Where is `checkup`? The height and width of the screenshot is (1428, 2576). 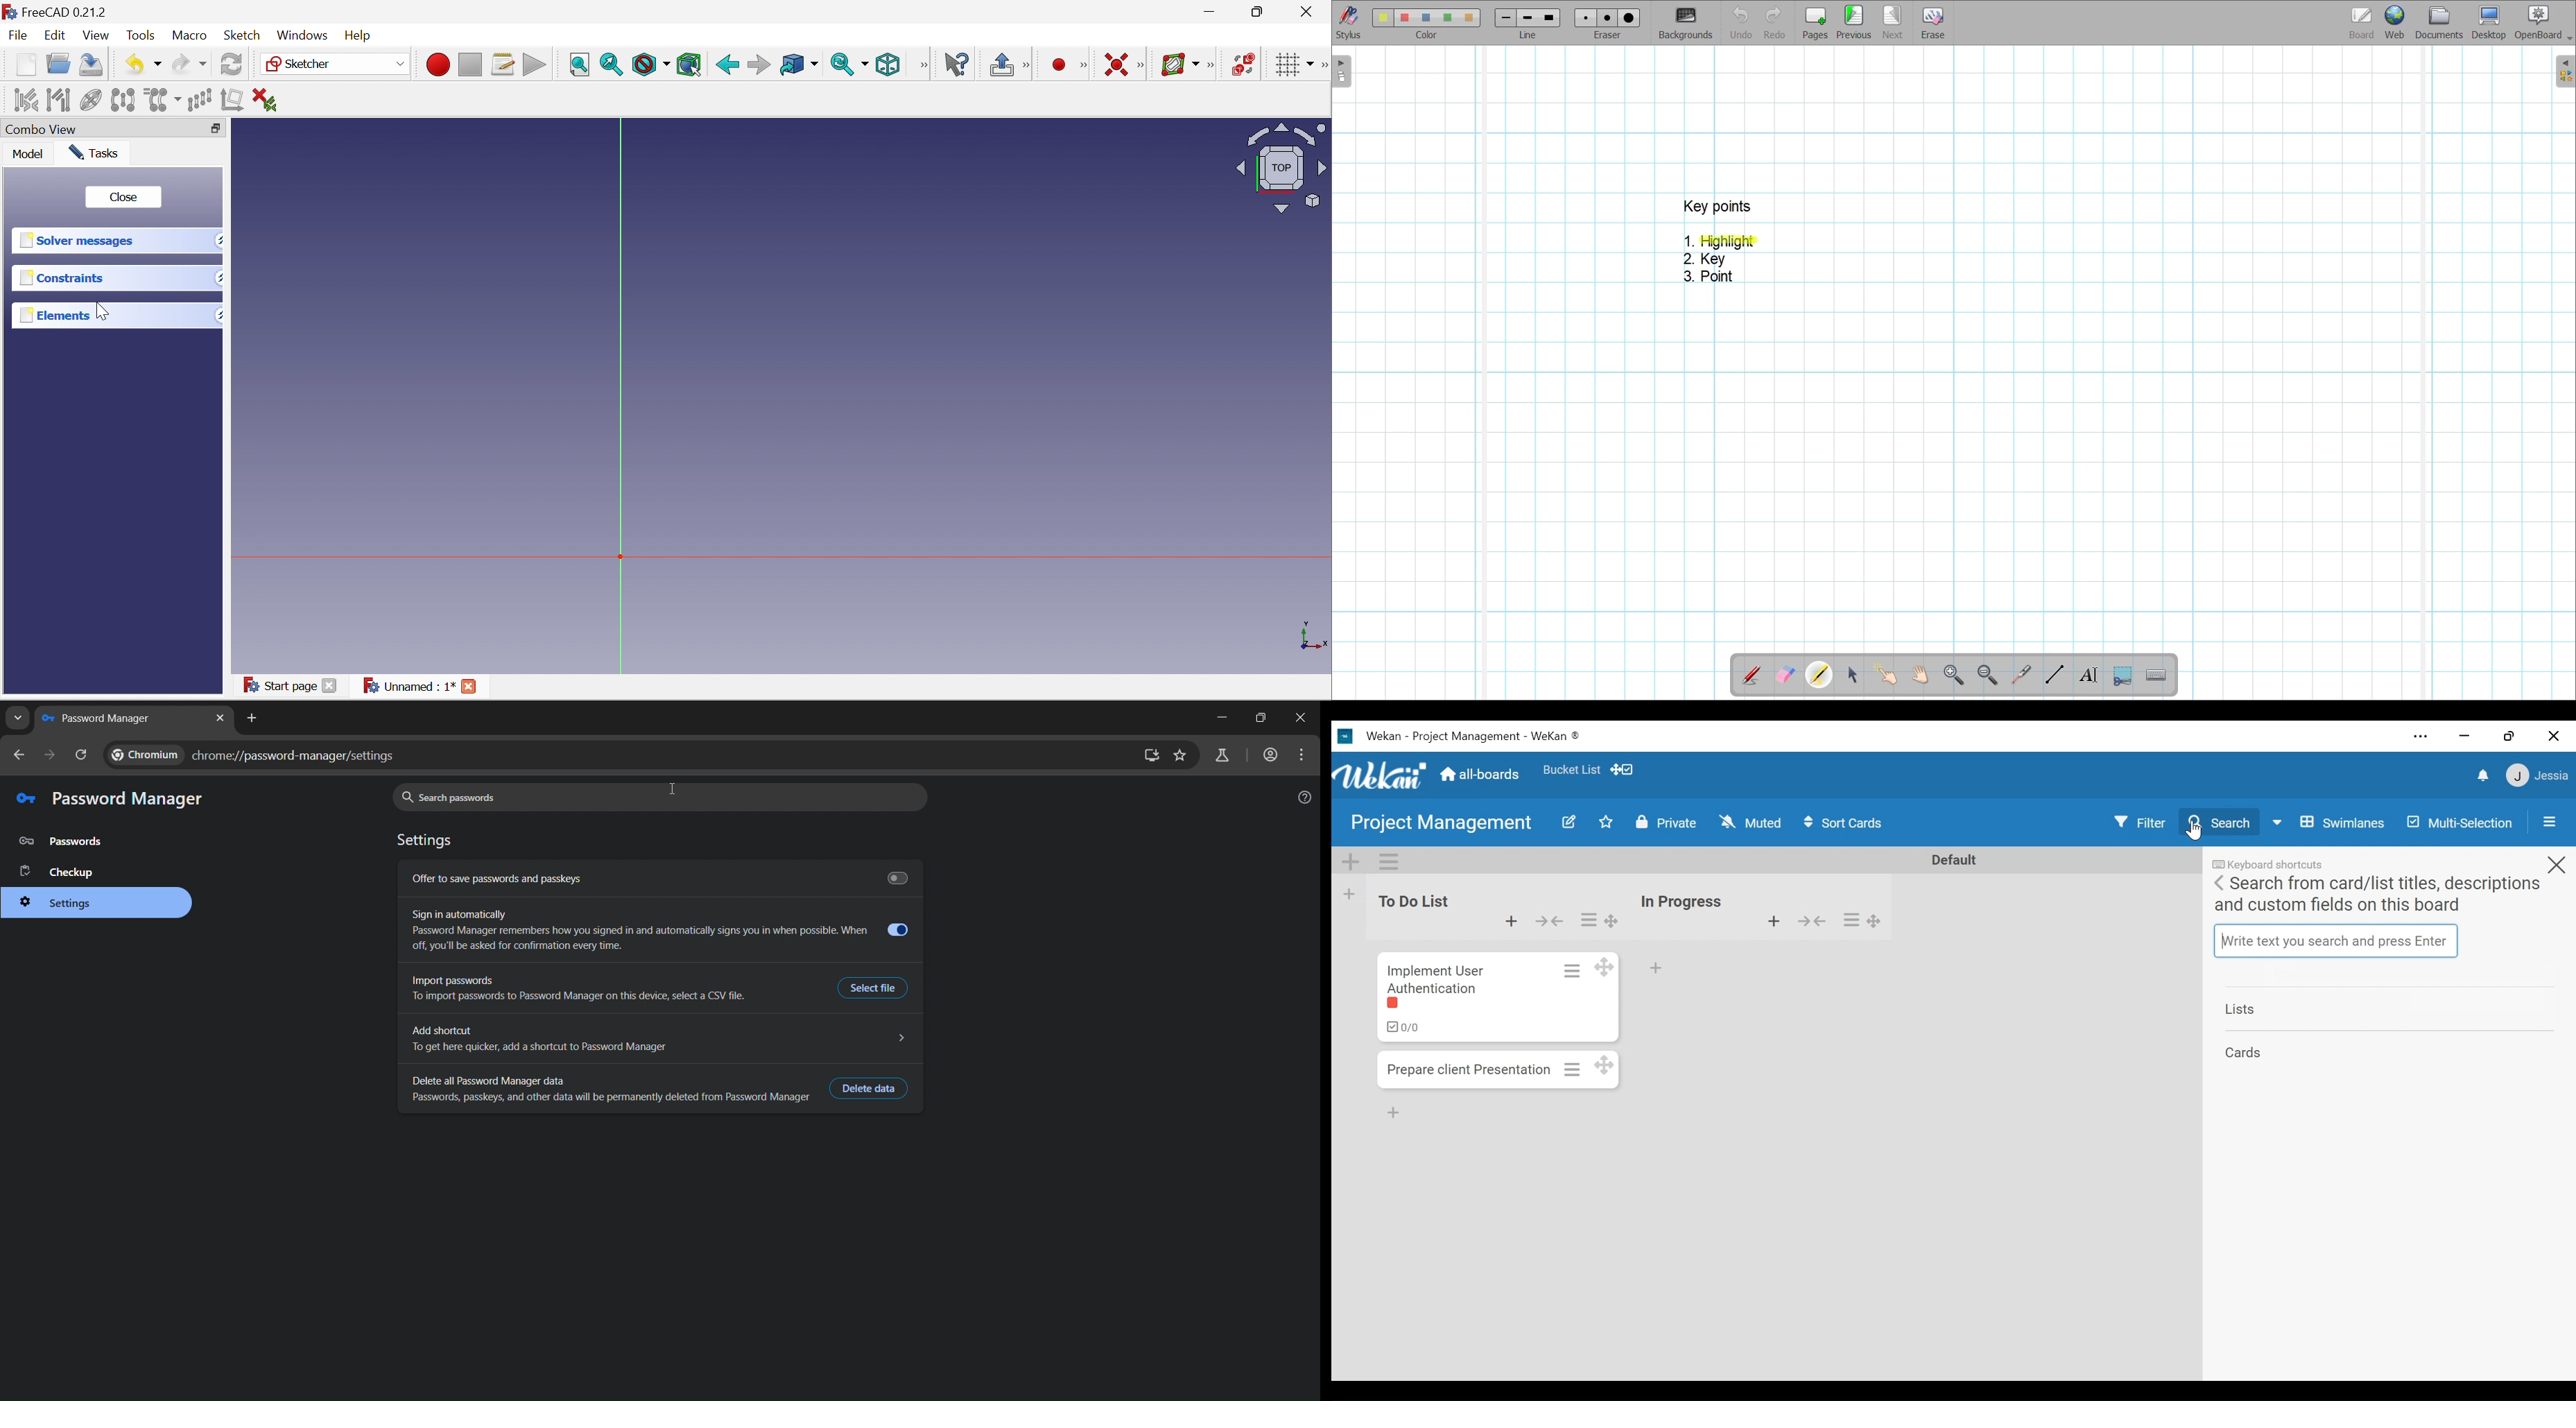 checkup is located at coordinates (56, 872).